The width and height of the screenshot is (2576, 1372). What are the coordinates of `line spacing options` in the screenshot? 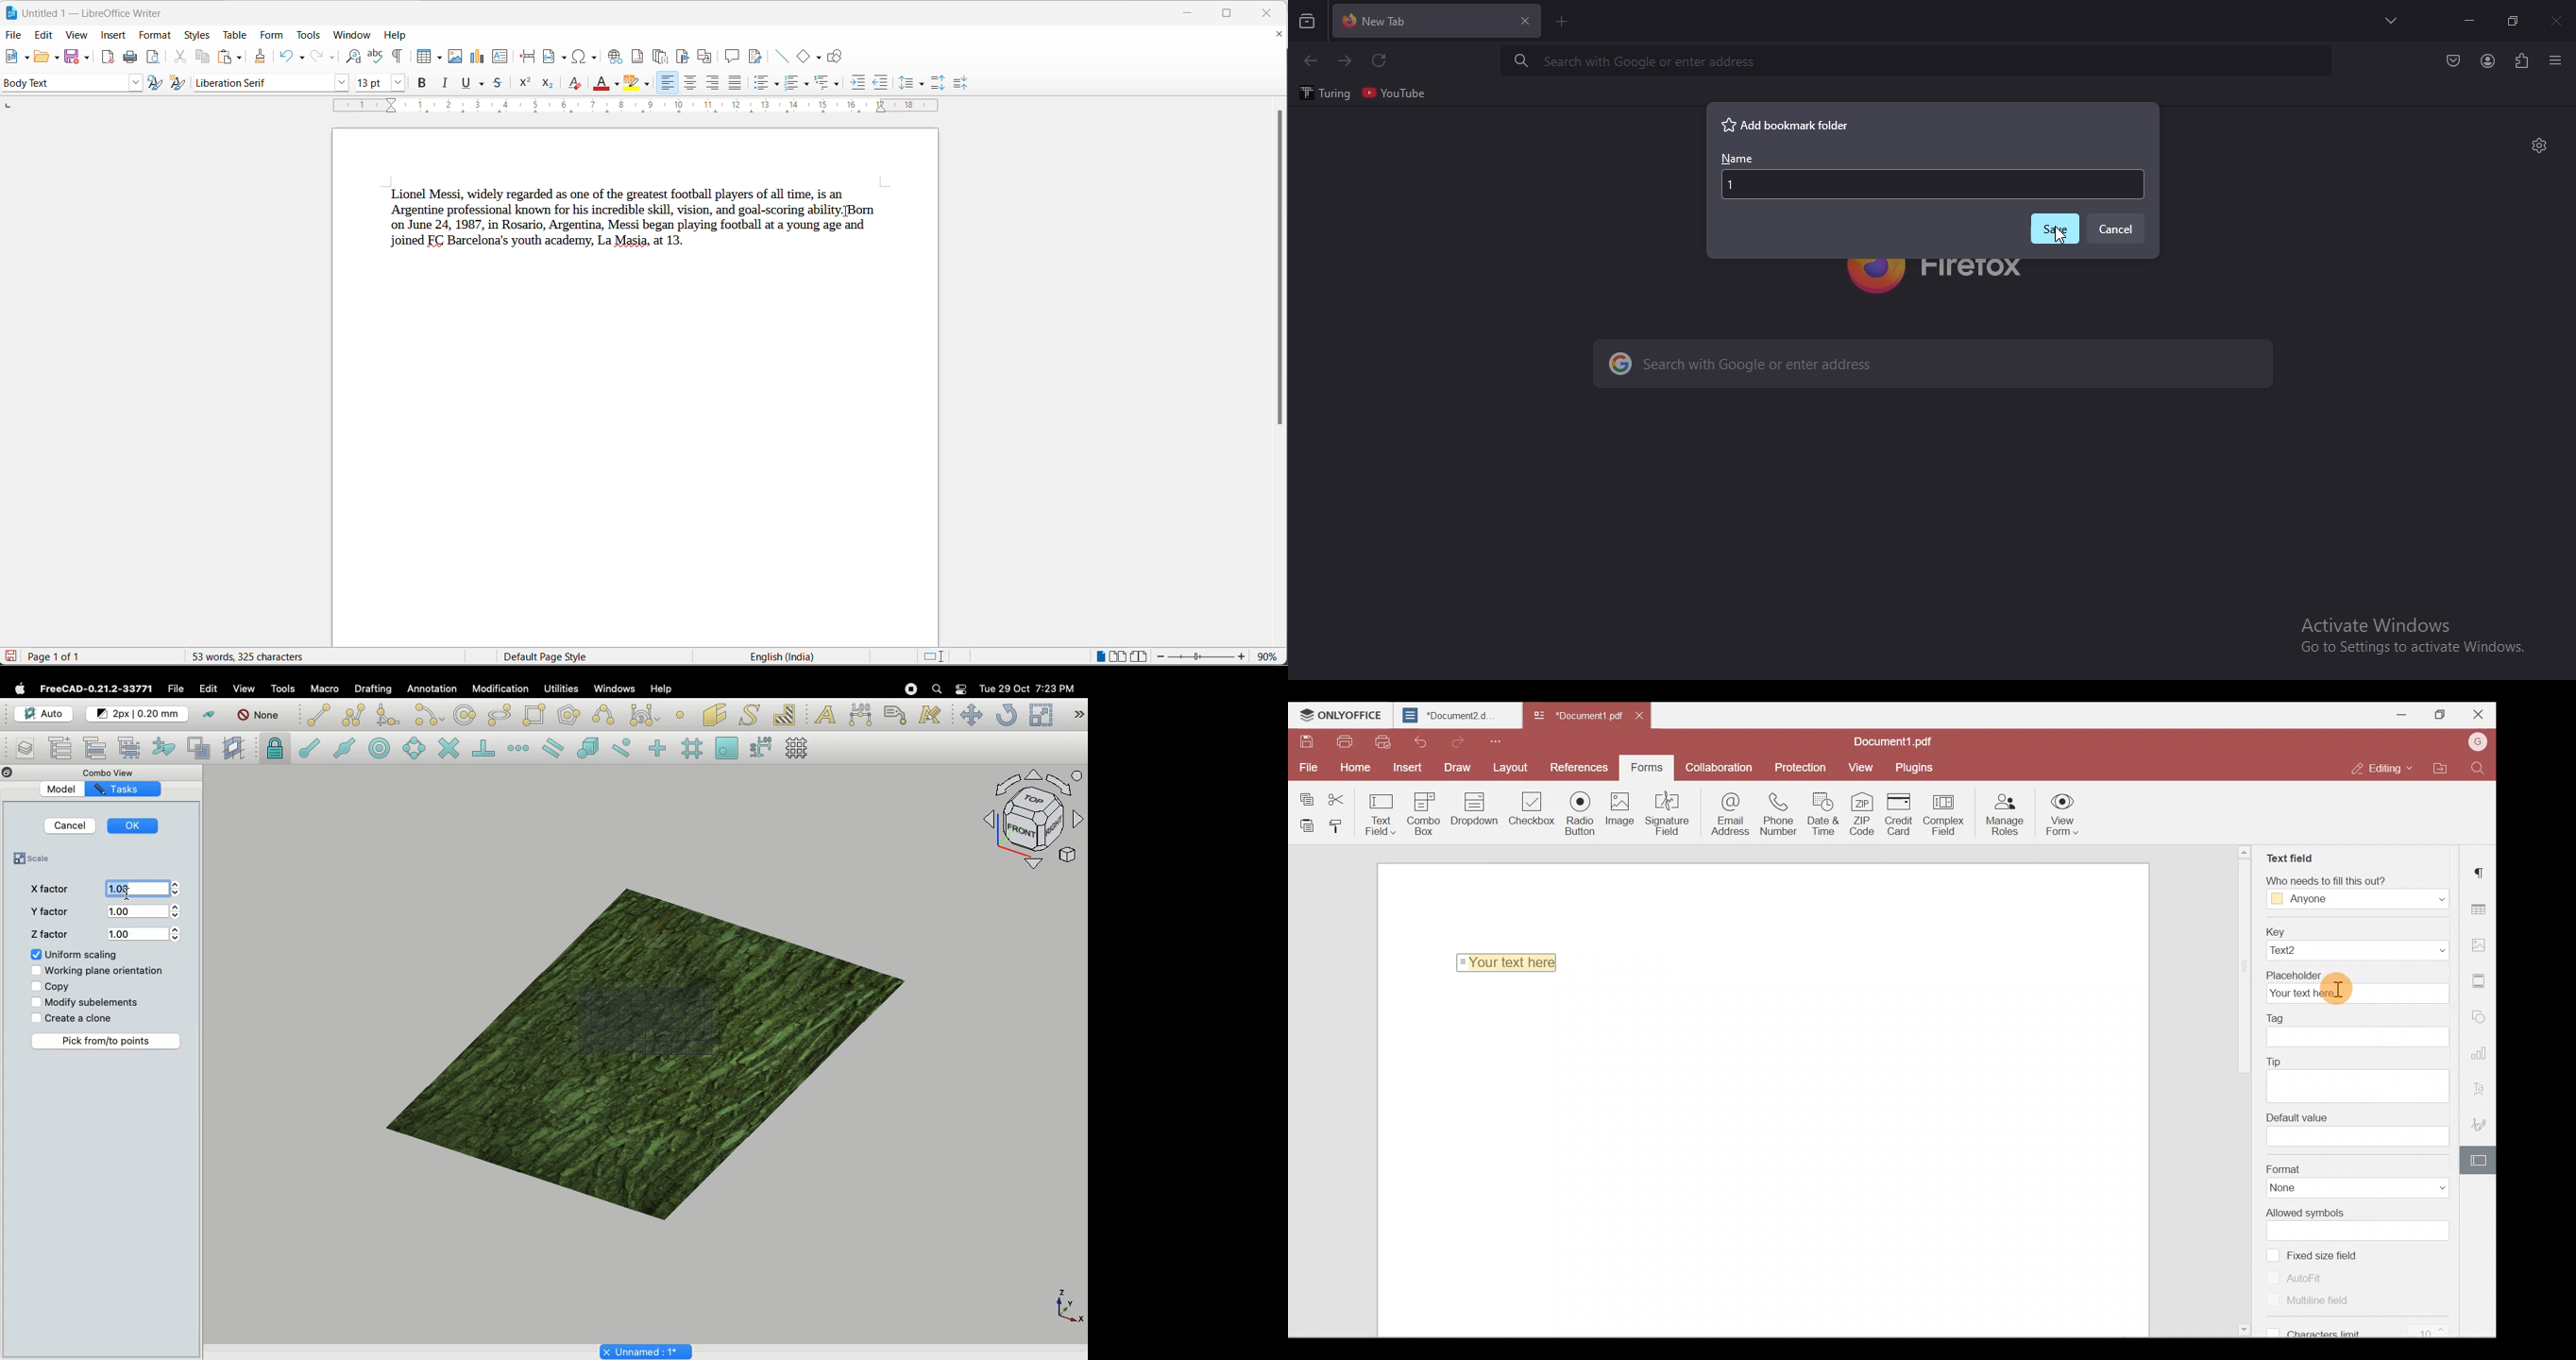 It's located at (905, 81).